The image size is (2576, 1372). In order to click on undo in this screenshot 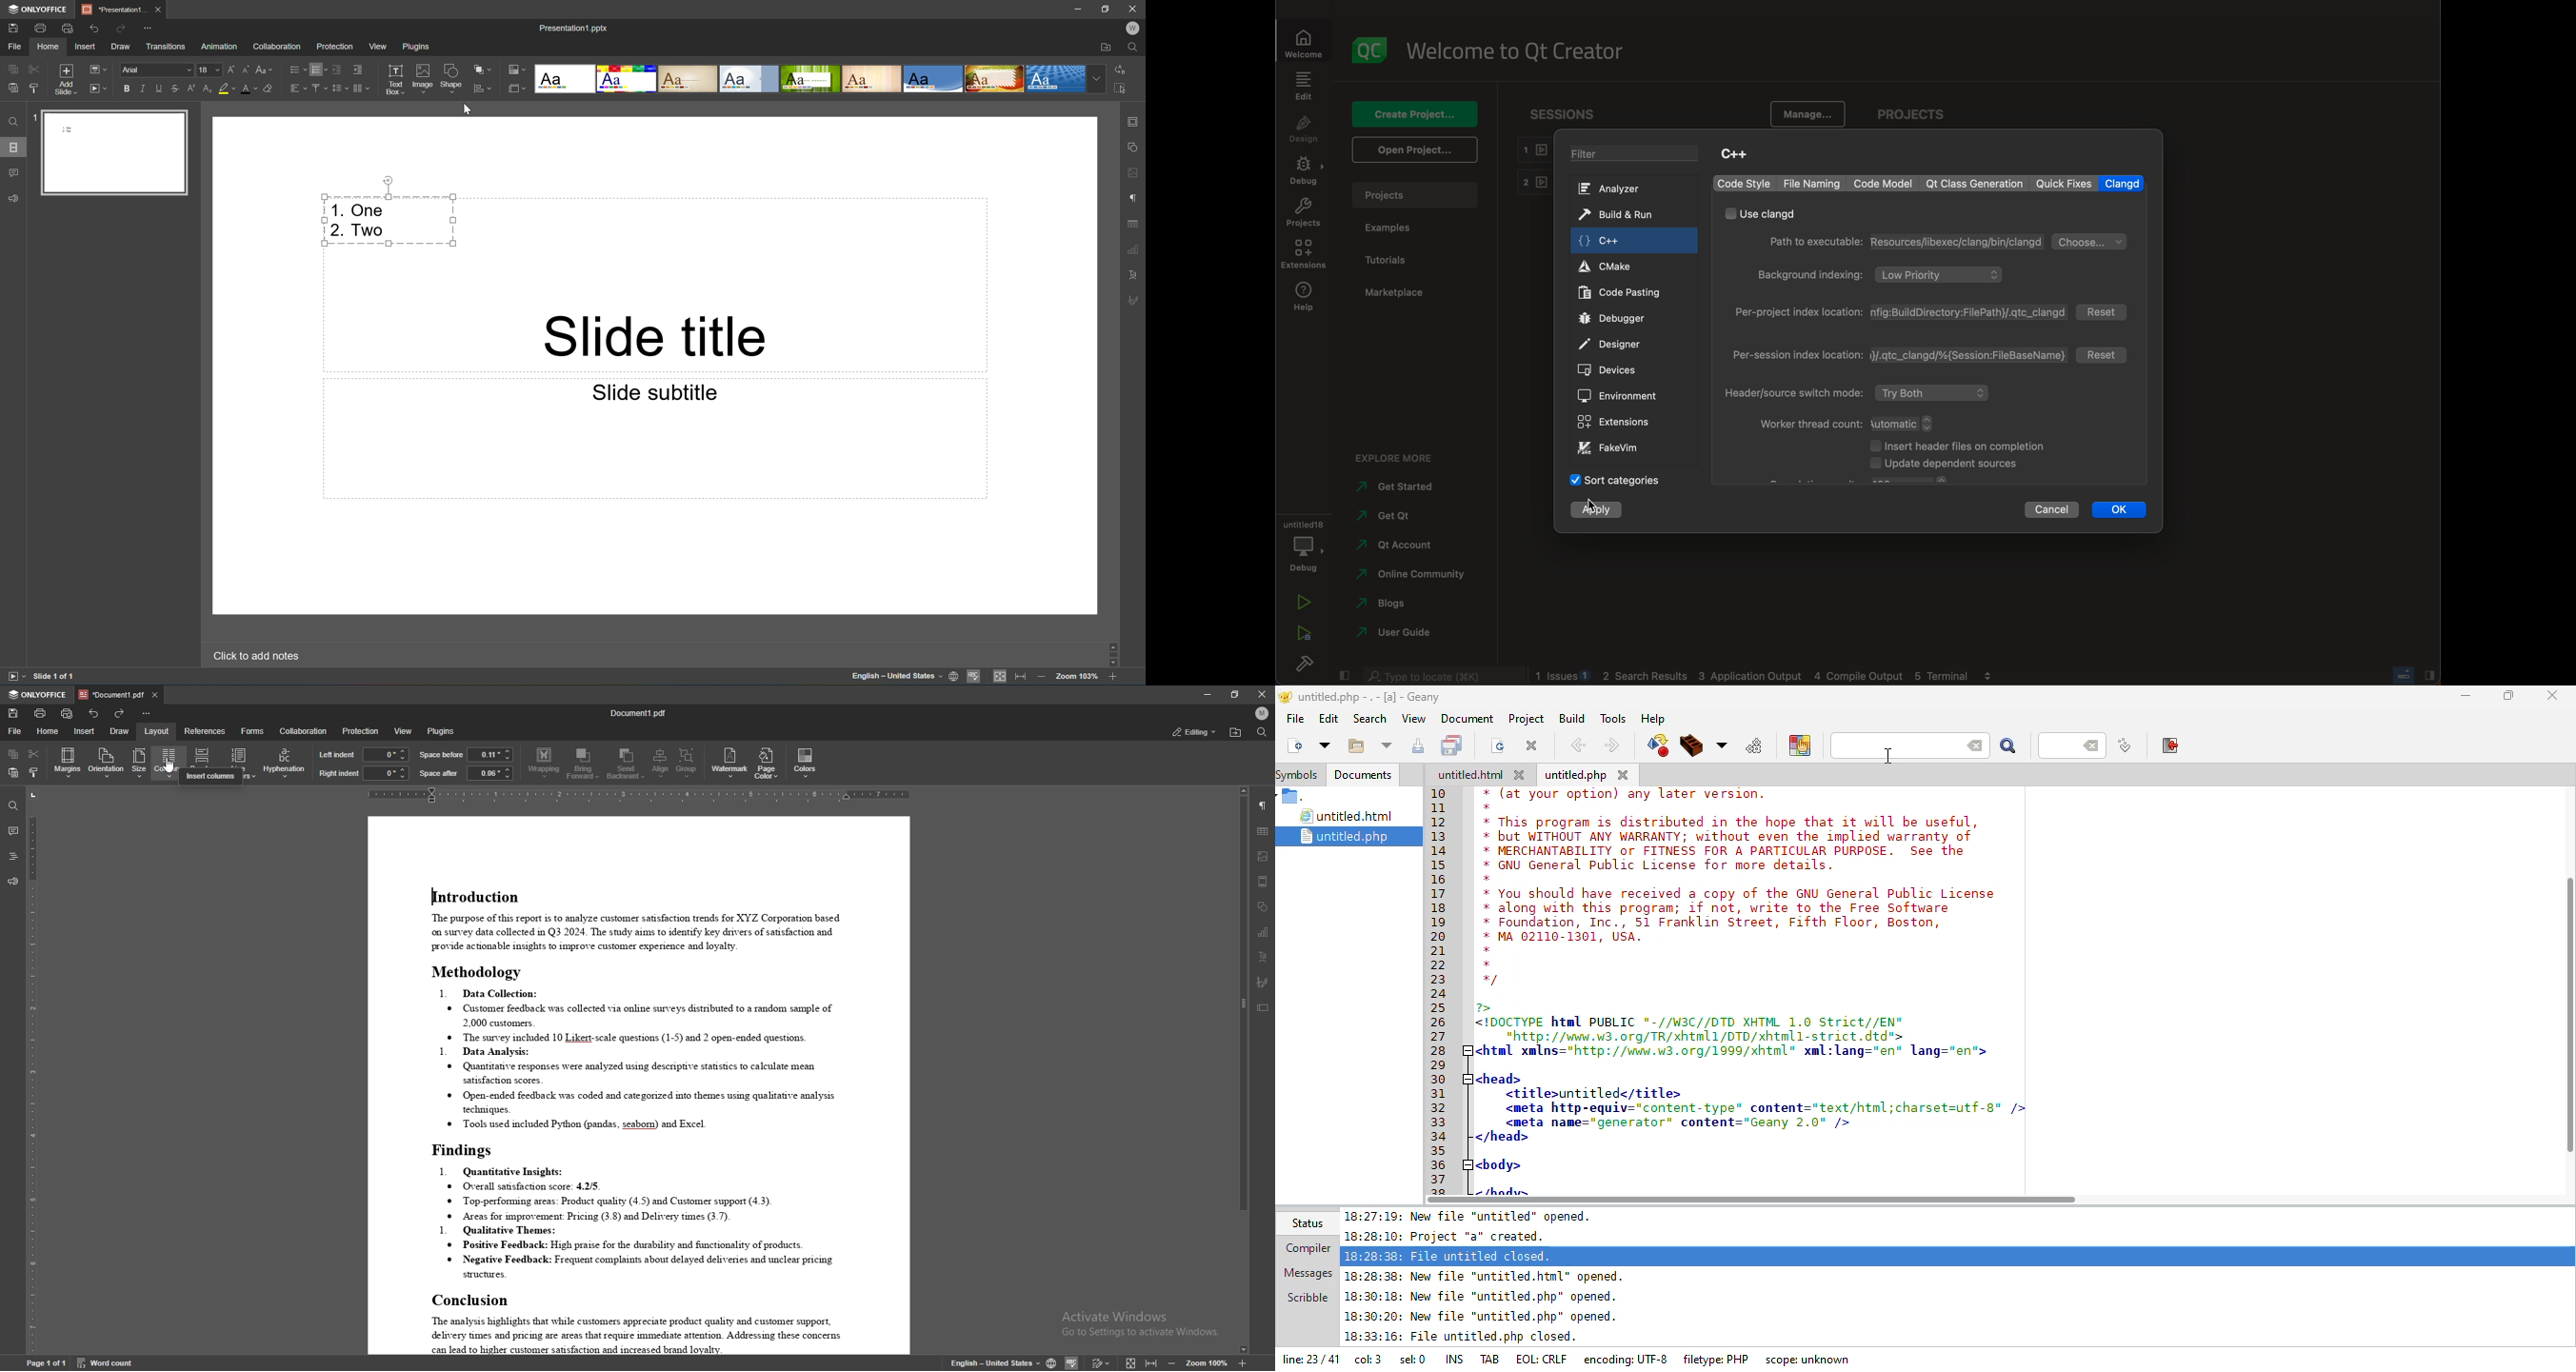, I will do `click(93, 713)`.